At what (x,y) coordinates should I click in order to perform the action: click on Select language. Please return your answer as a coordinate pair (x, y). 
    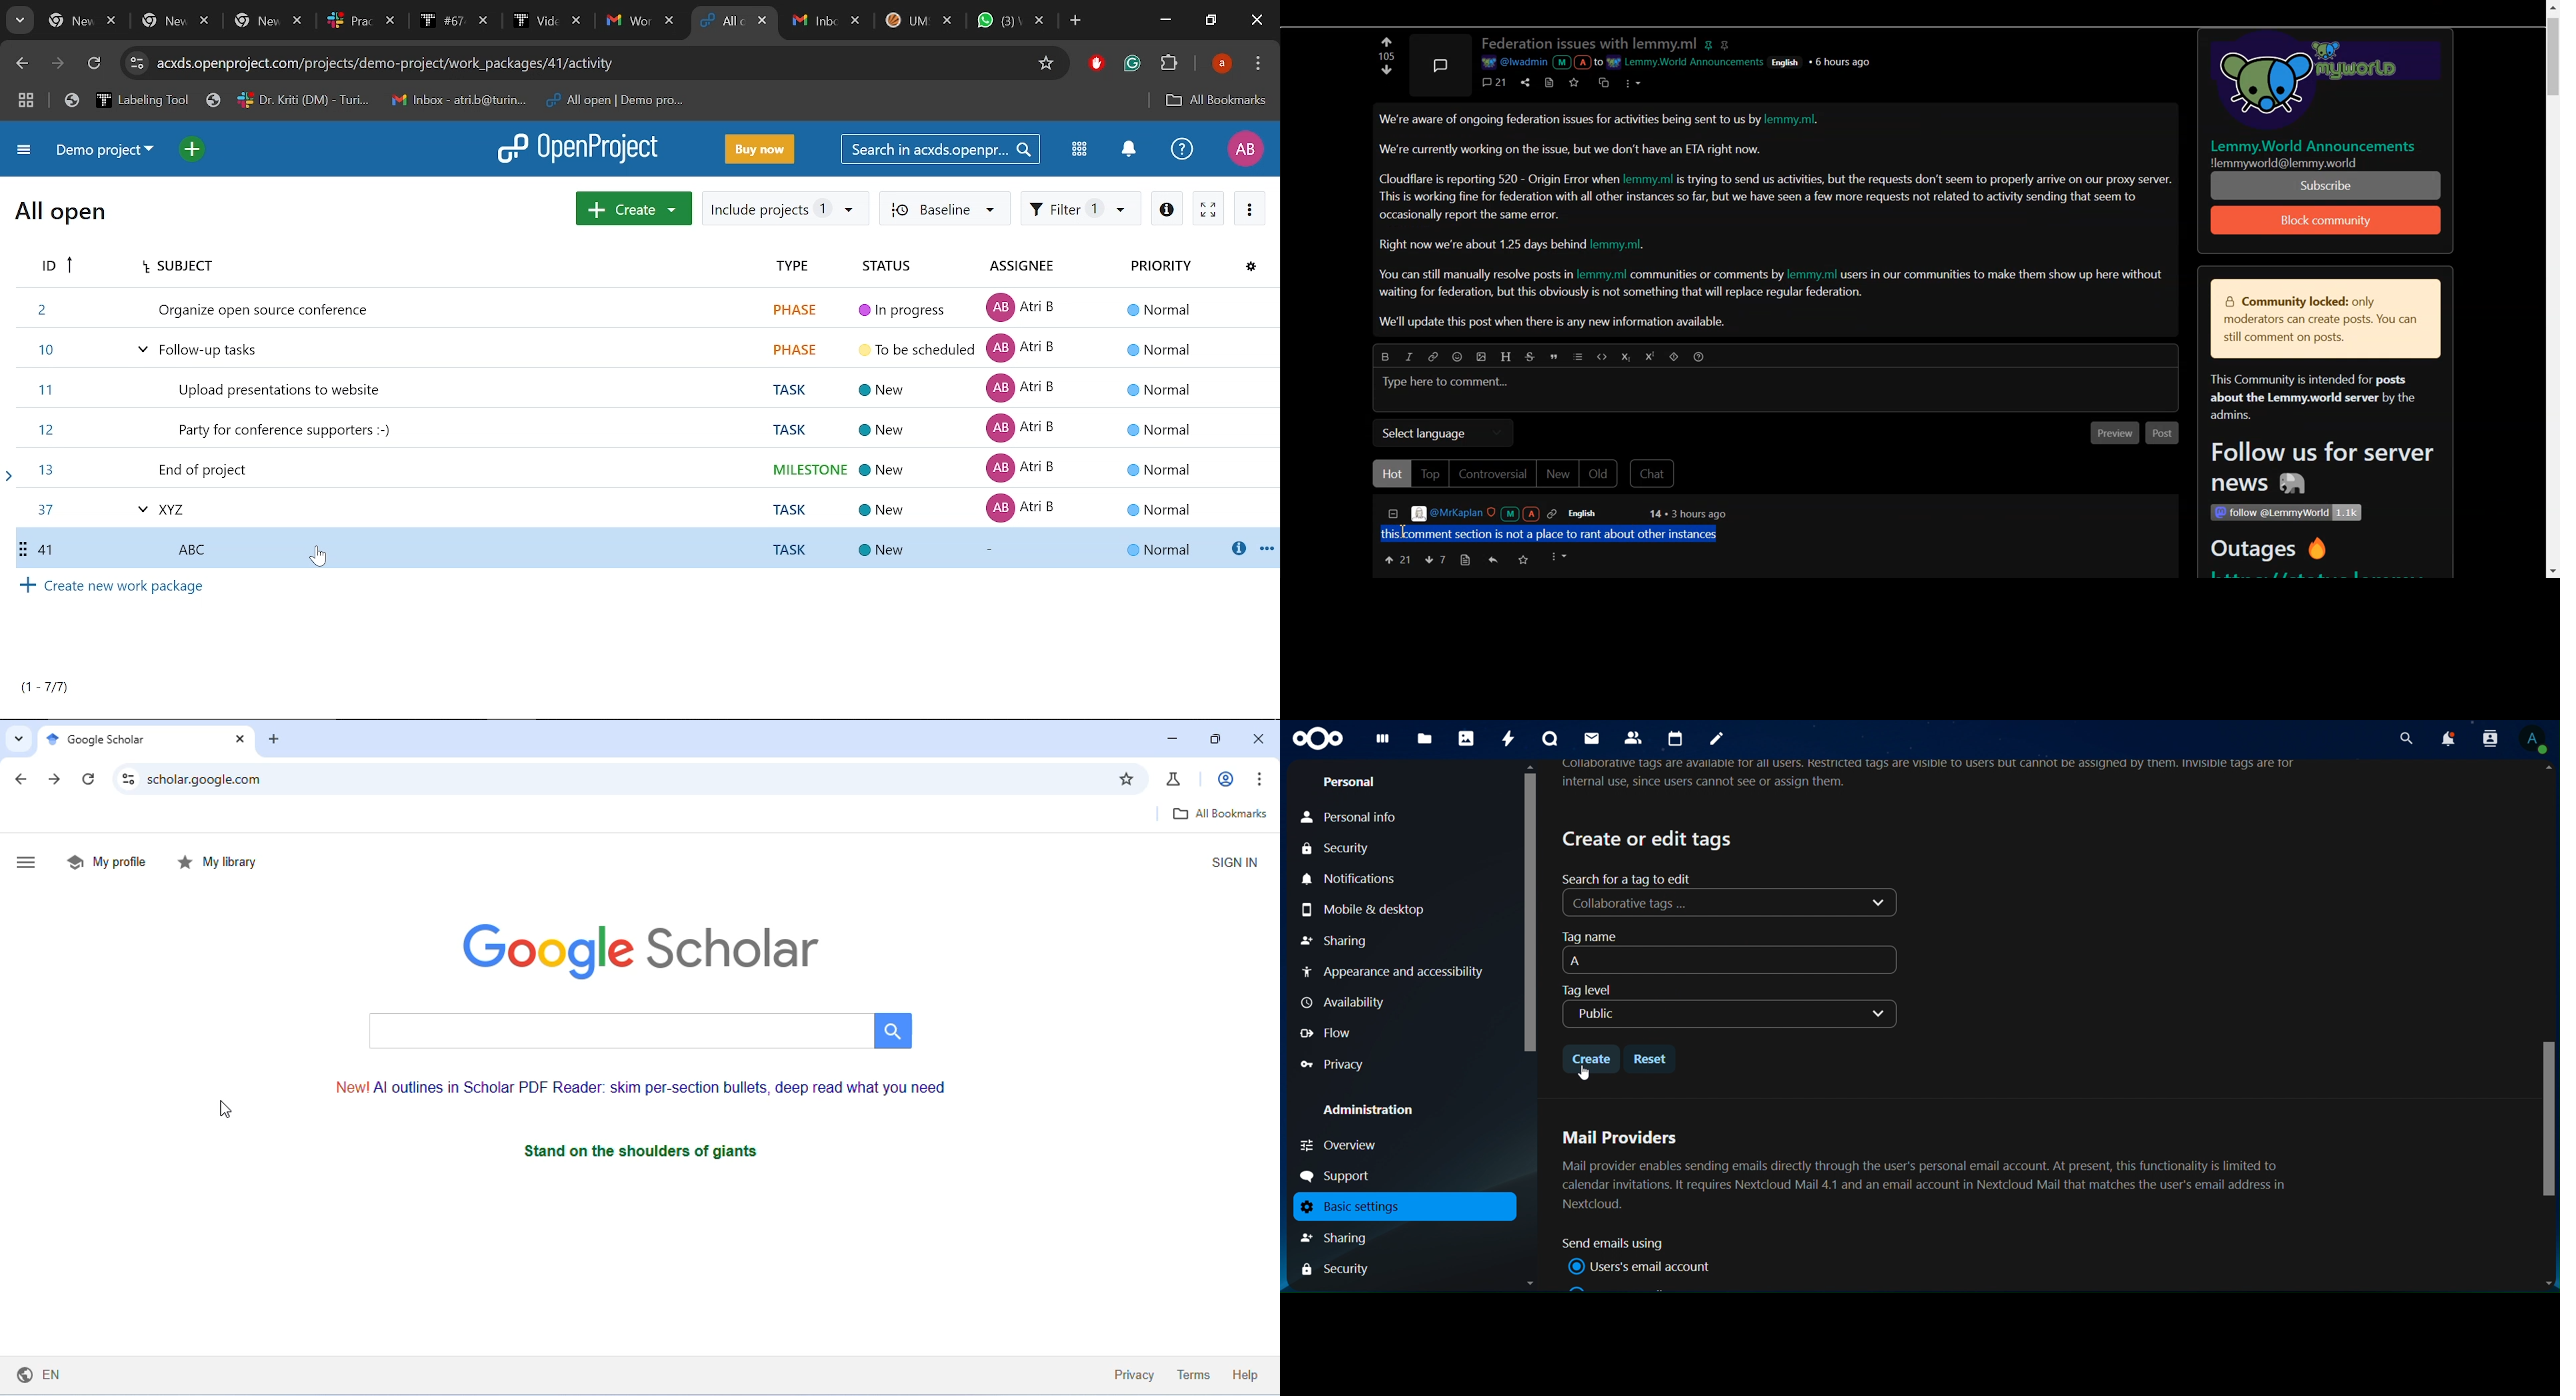
    Looking at the image, I should click on (1443, 433).